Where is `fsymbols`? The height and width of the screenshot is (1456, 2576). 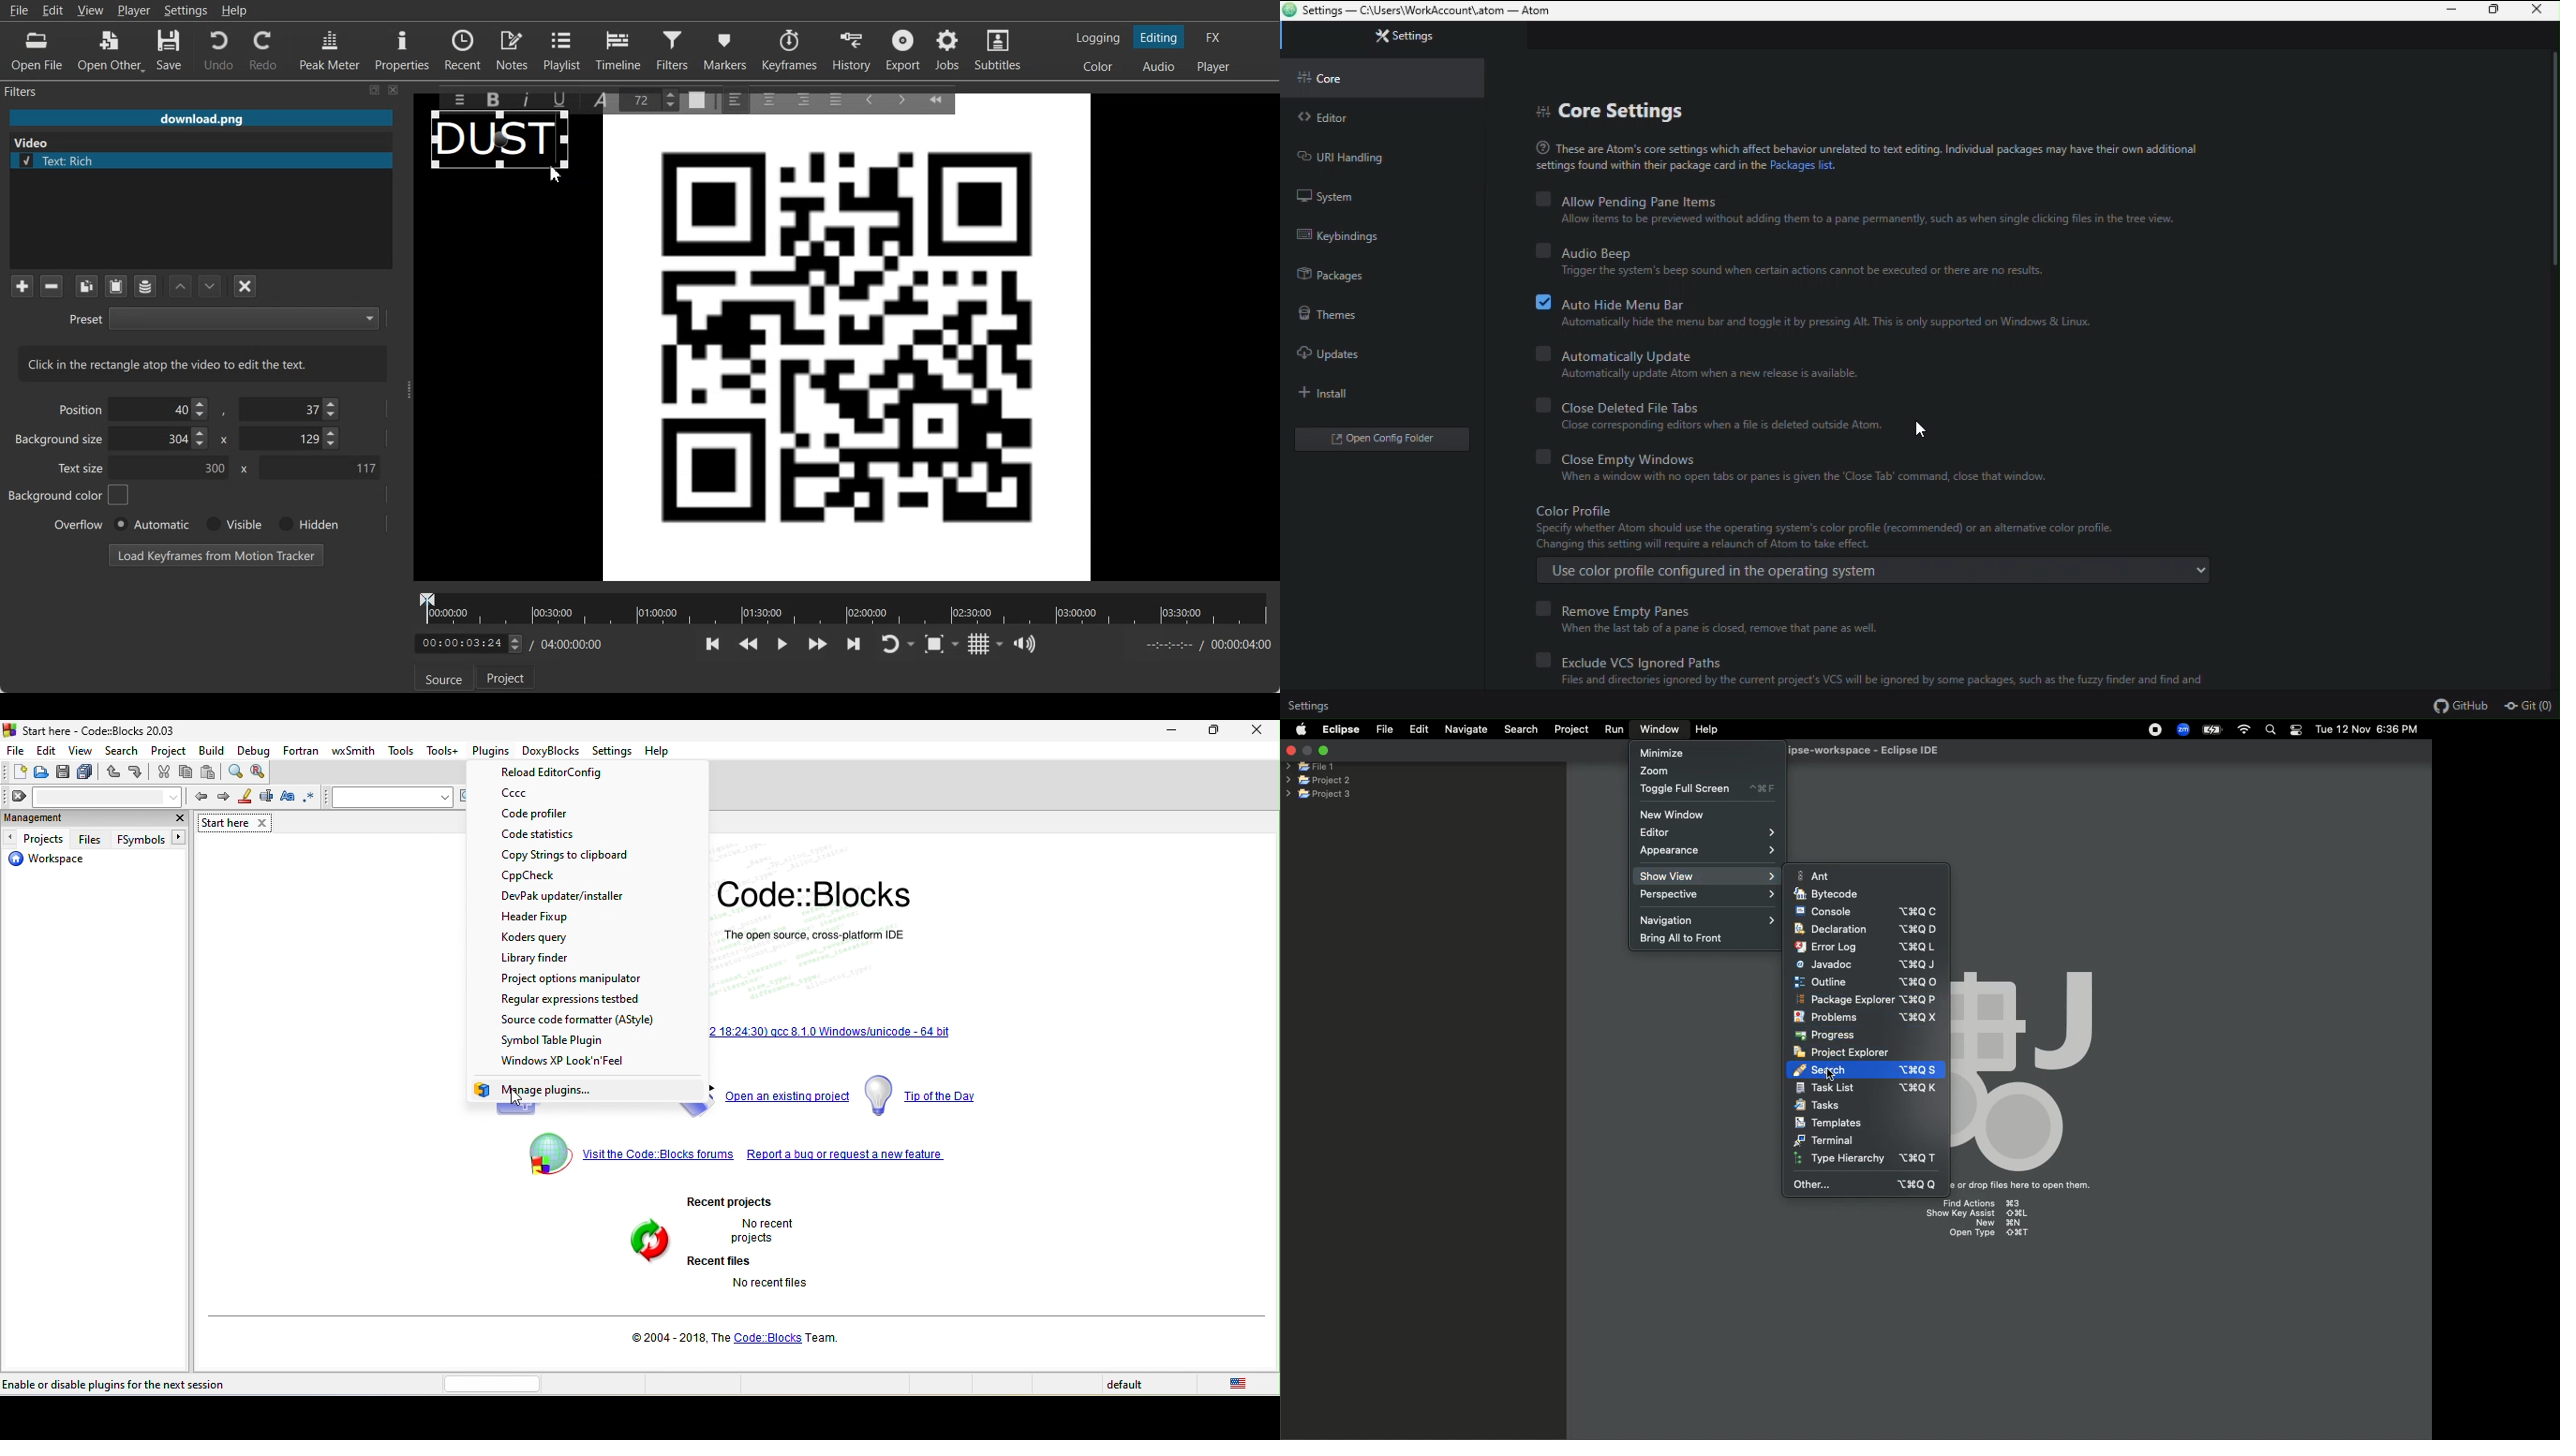
fsymbols is located at coordinates (148, 838).